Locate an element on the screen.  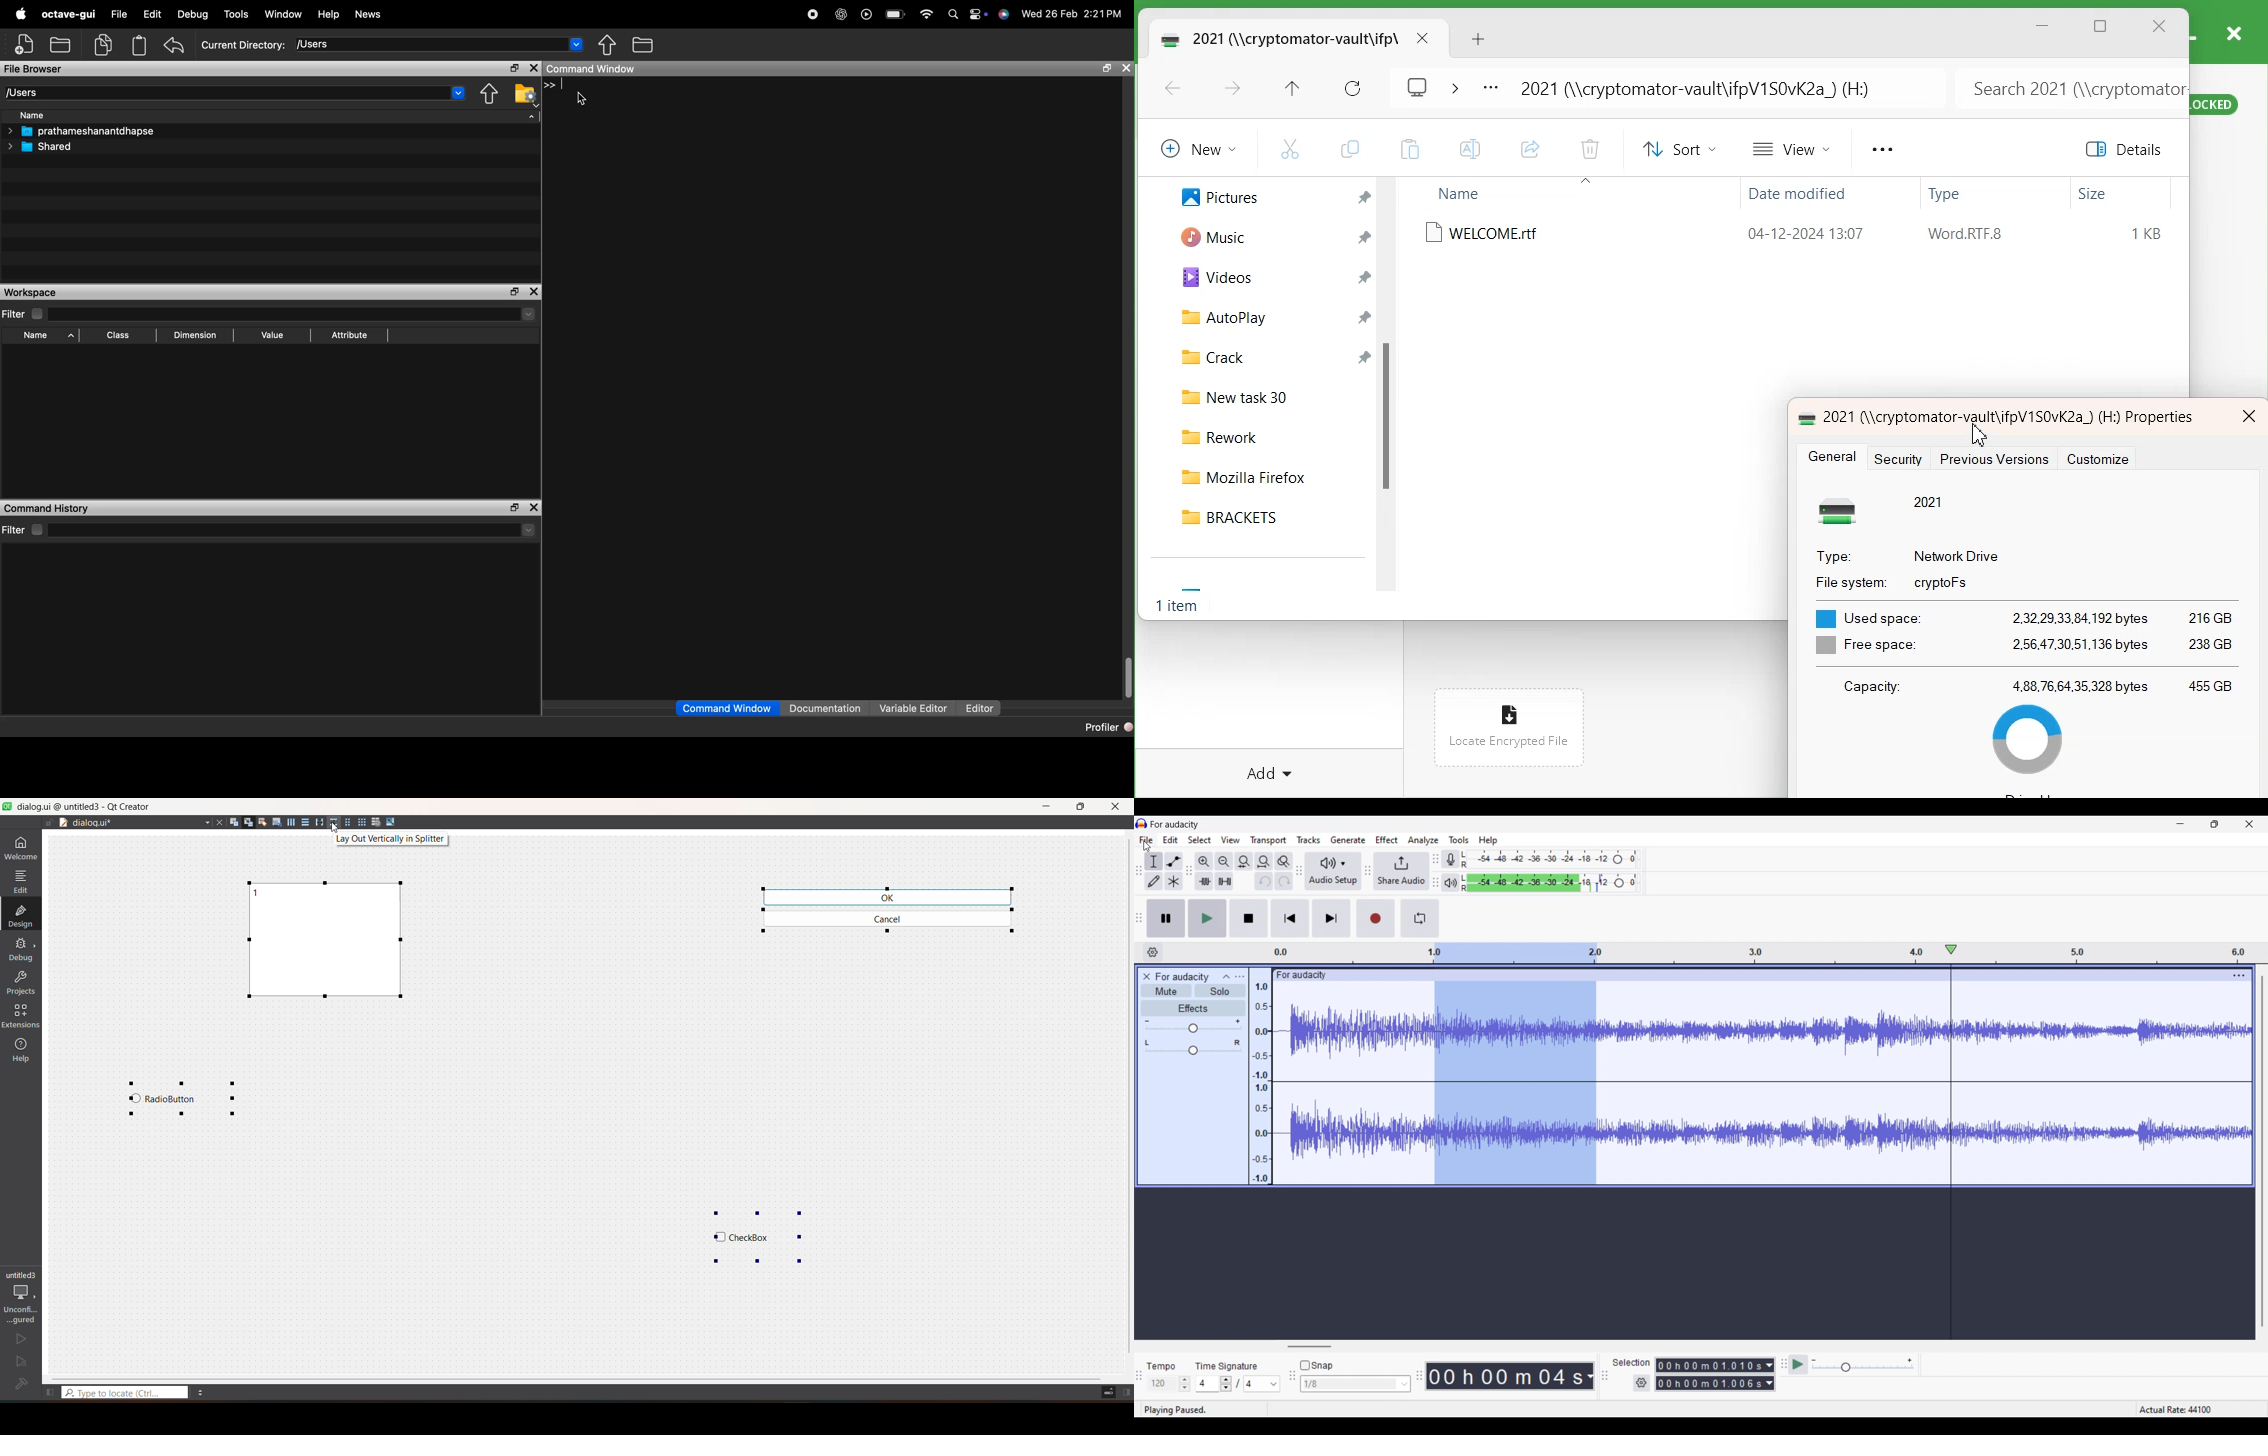
close is located at coordinates (533, 68).